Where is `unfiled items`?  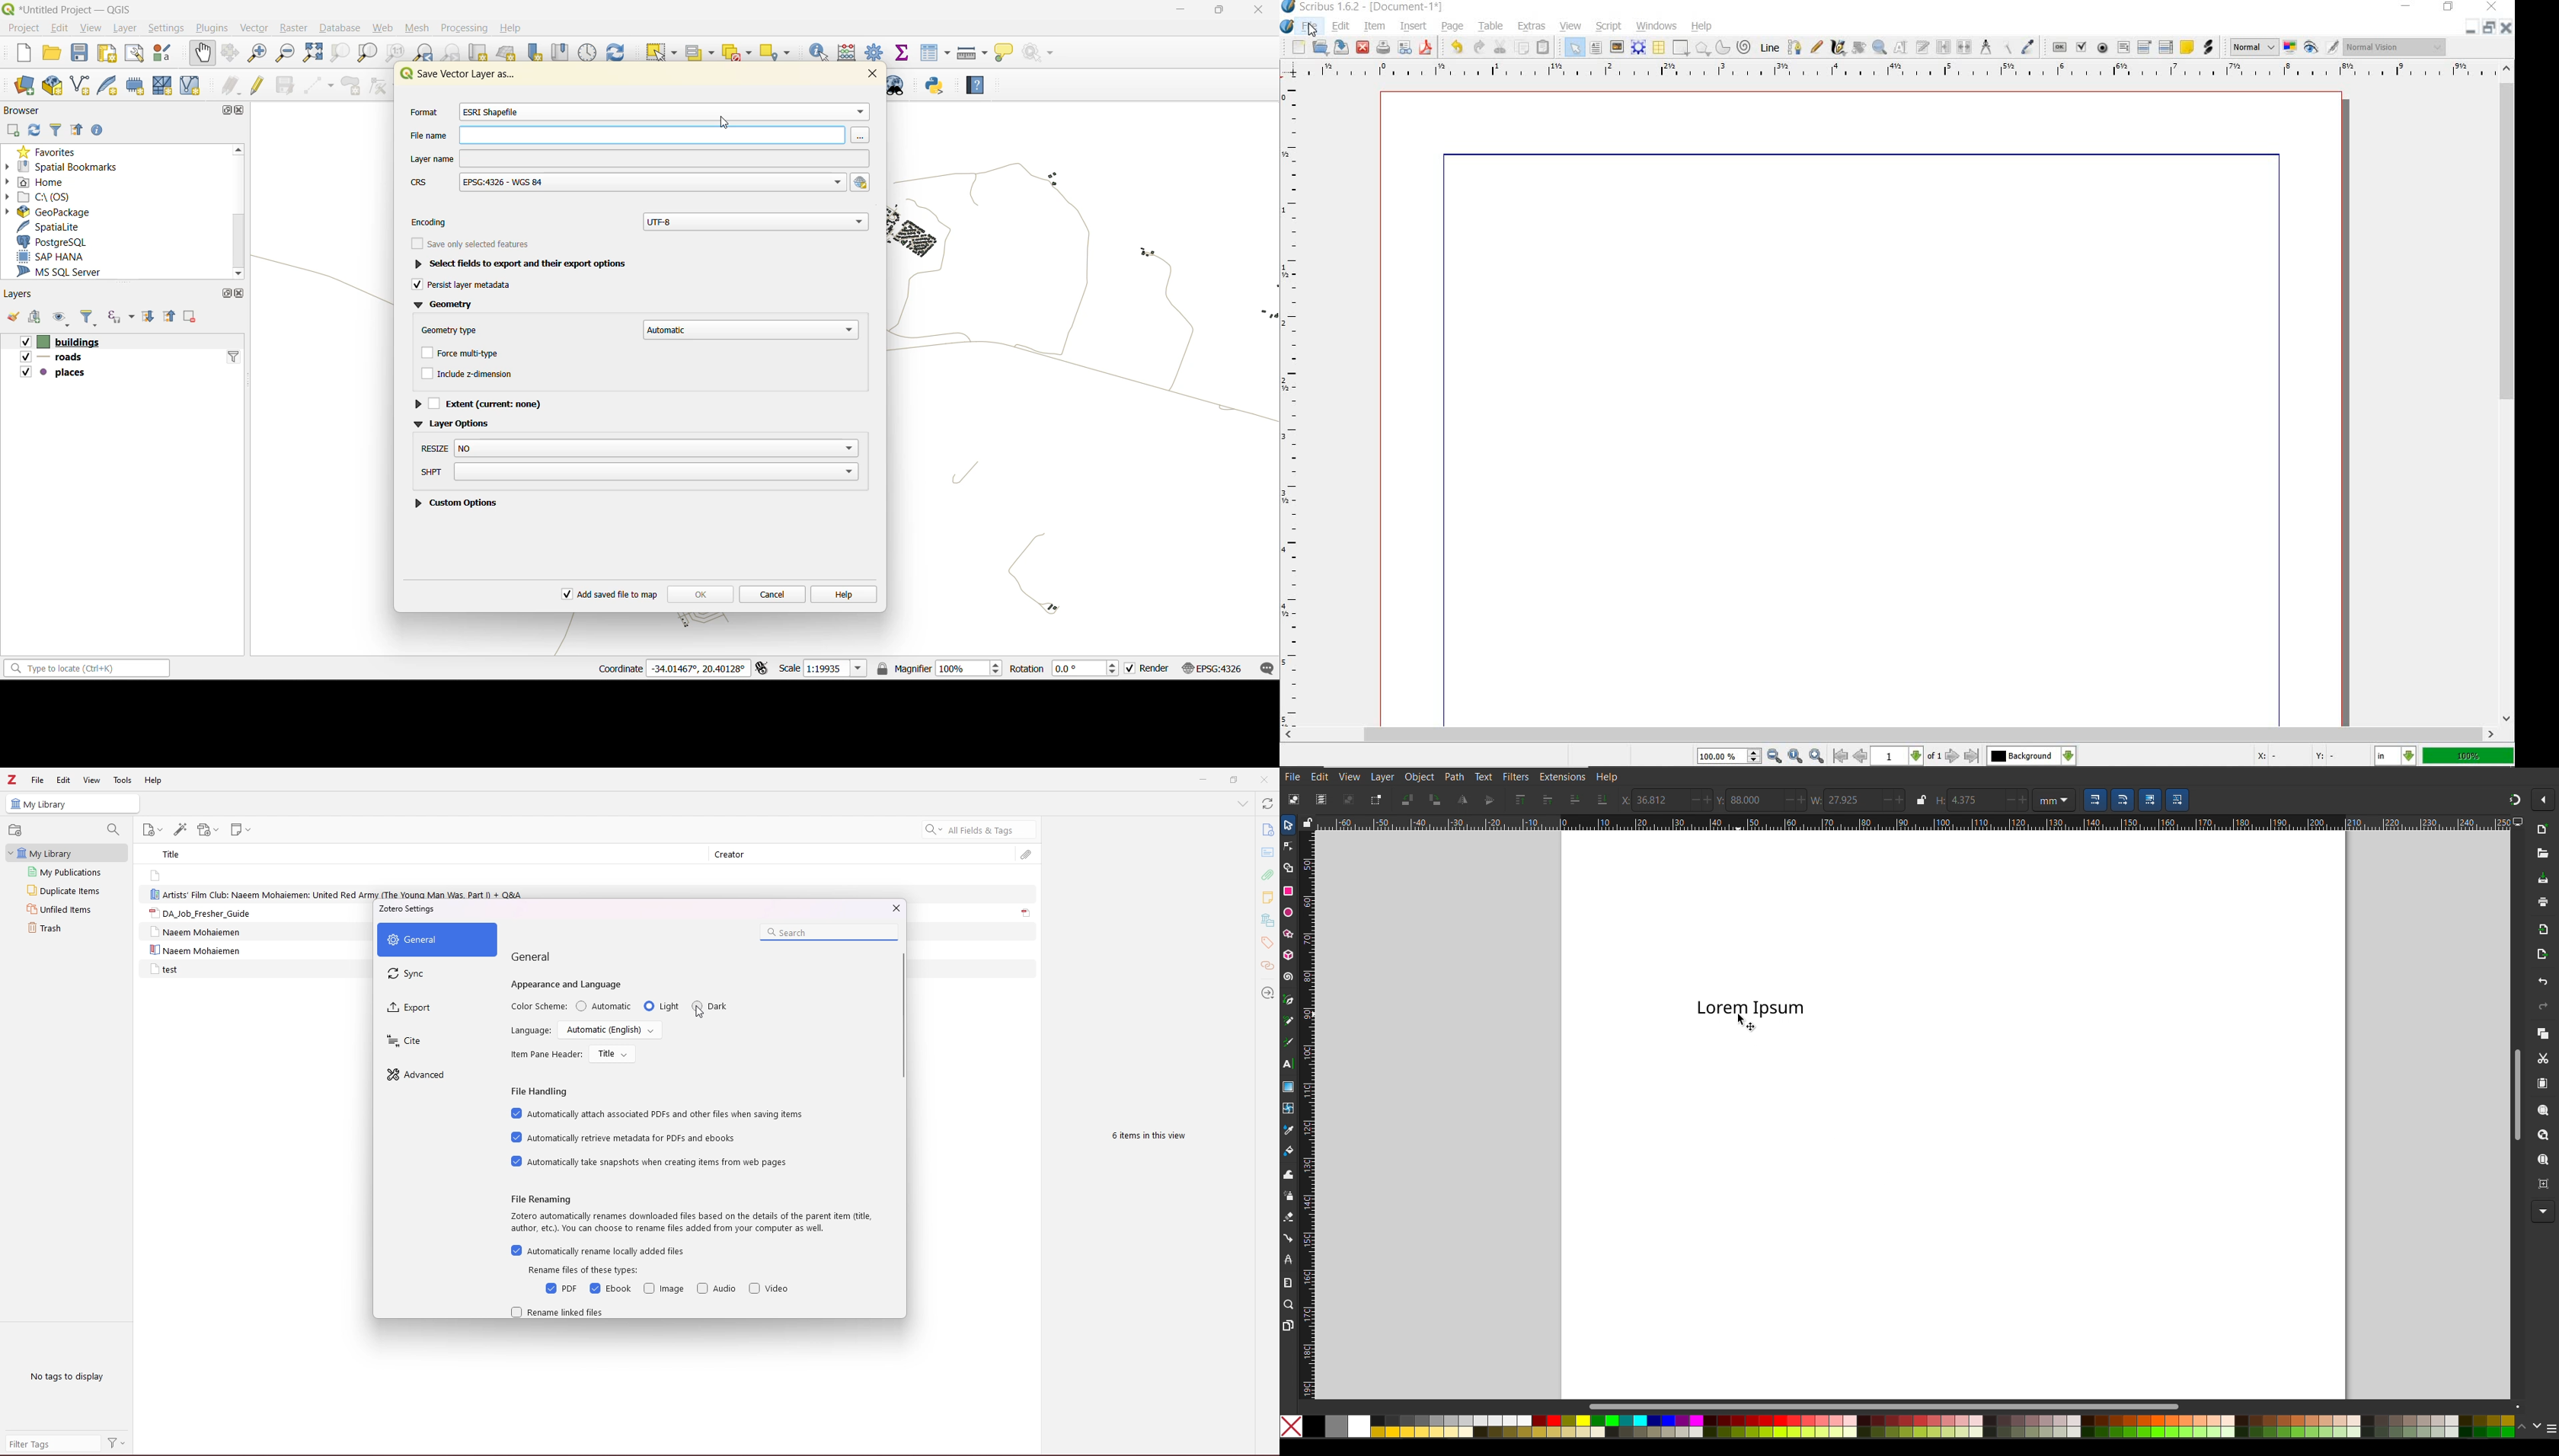 unfiled items is located at coordinates (65, 910).